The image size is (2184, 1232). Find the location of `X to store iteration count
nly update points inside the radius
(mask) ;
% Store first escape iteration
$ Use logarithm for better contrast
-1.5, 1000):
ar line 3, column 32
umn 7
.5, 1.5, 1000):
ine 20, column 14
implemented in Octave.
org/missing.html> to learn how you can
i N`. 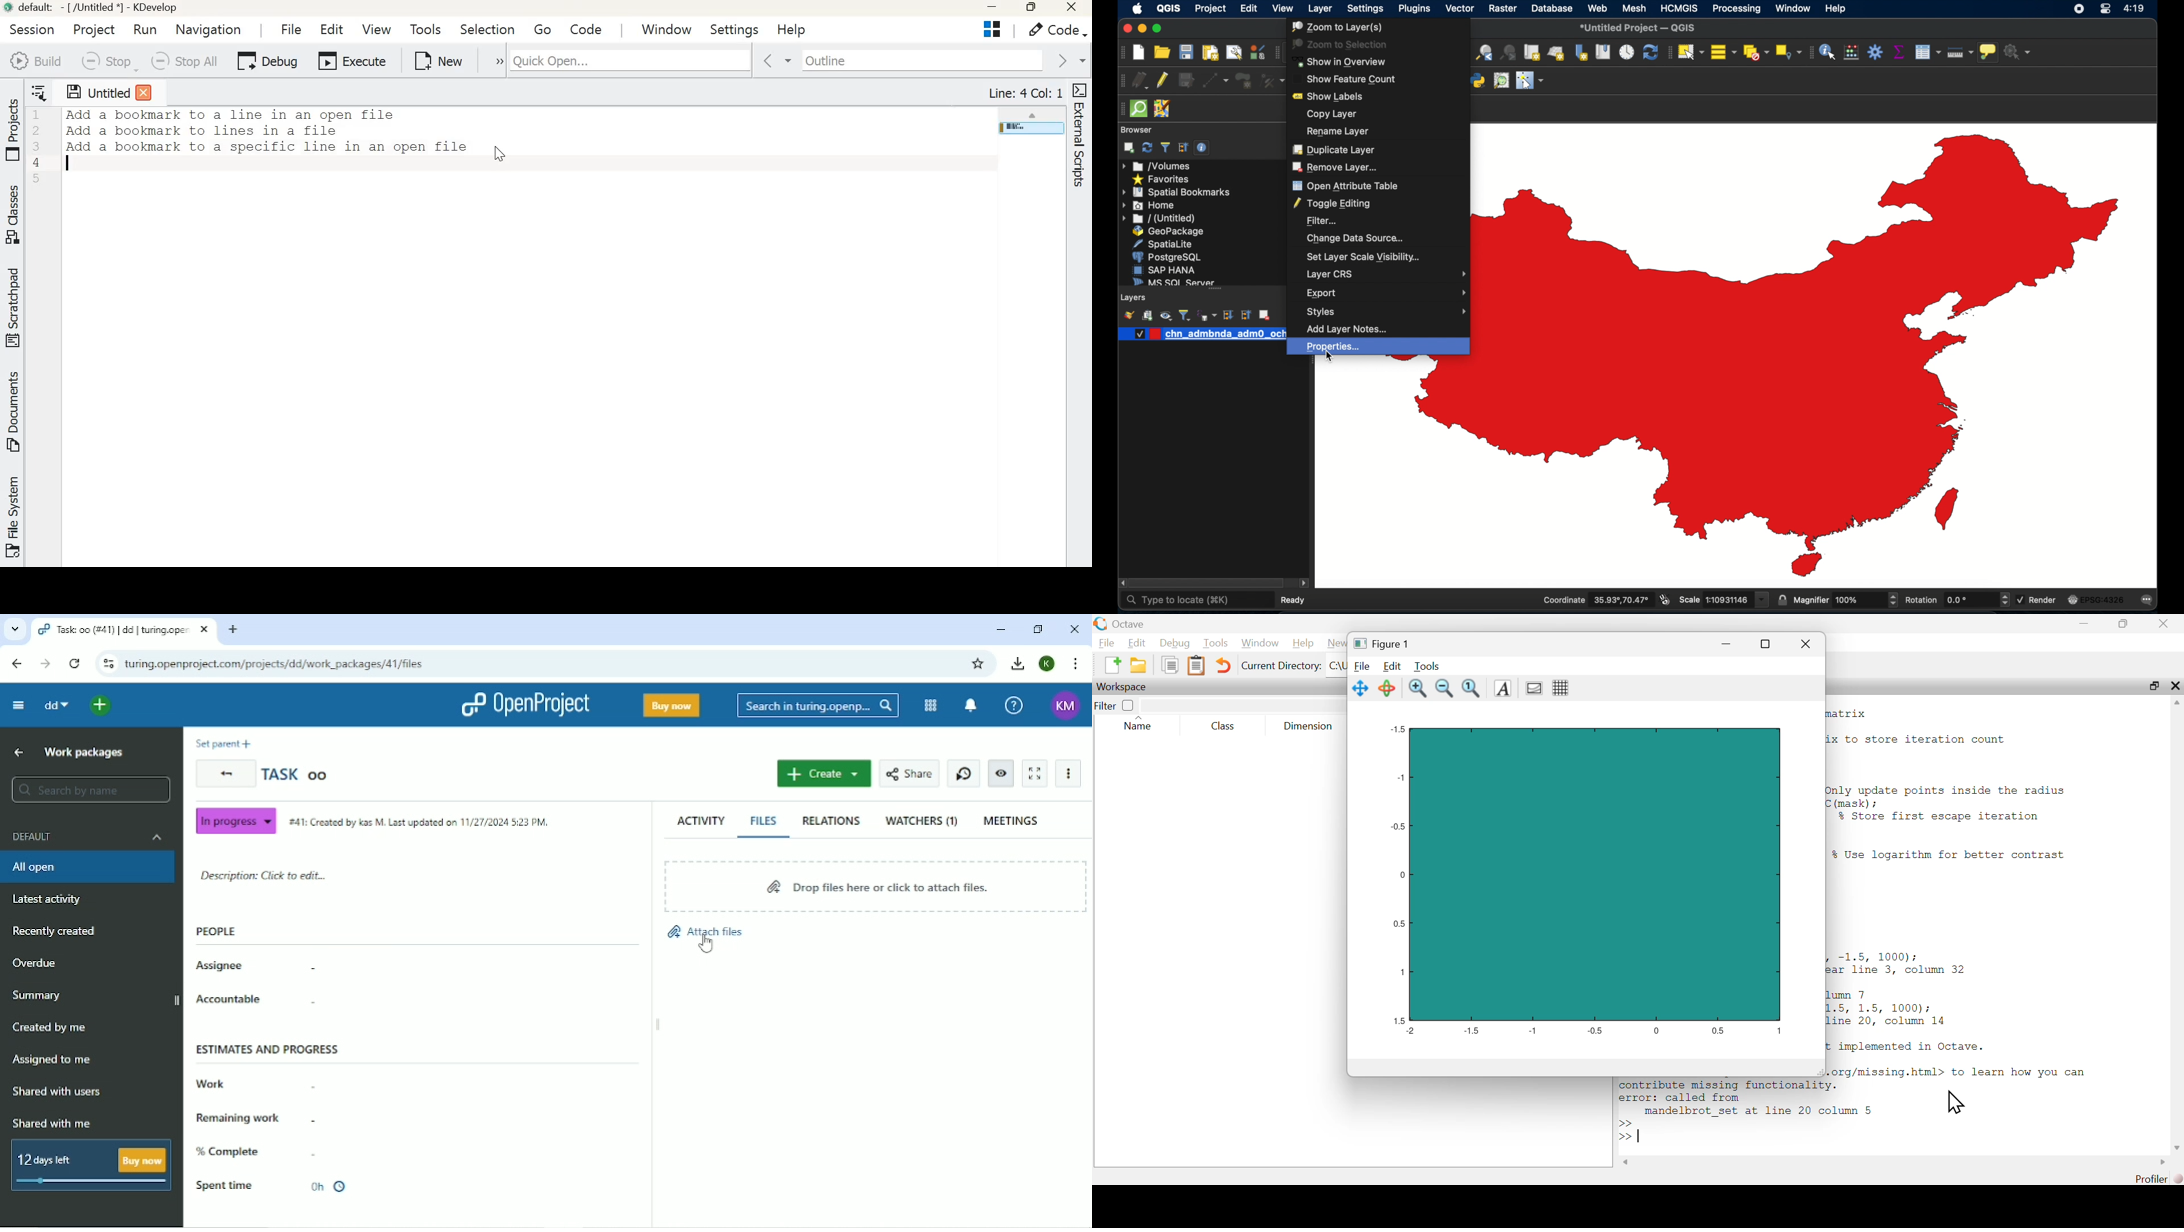

X to store iteration count
nly update points inside the radius
(mask) ;
% Store first escape iteration
$ Use logarithm for better contrast
-1.5, 1000):
ar line 3, column 32
umn 7
.5, 1.5, 1000):
ine 20, column 14
implemented in Octave.
org/missing.html> to learn how you can
i N is located at coordinates (1958, 921).